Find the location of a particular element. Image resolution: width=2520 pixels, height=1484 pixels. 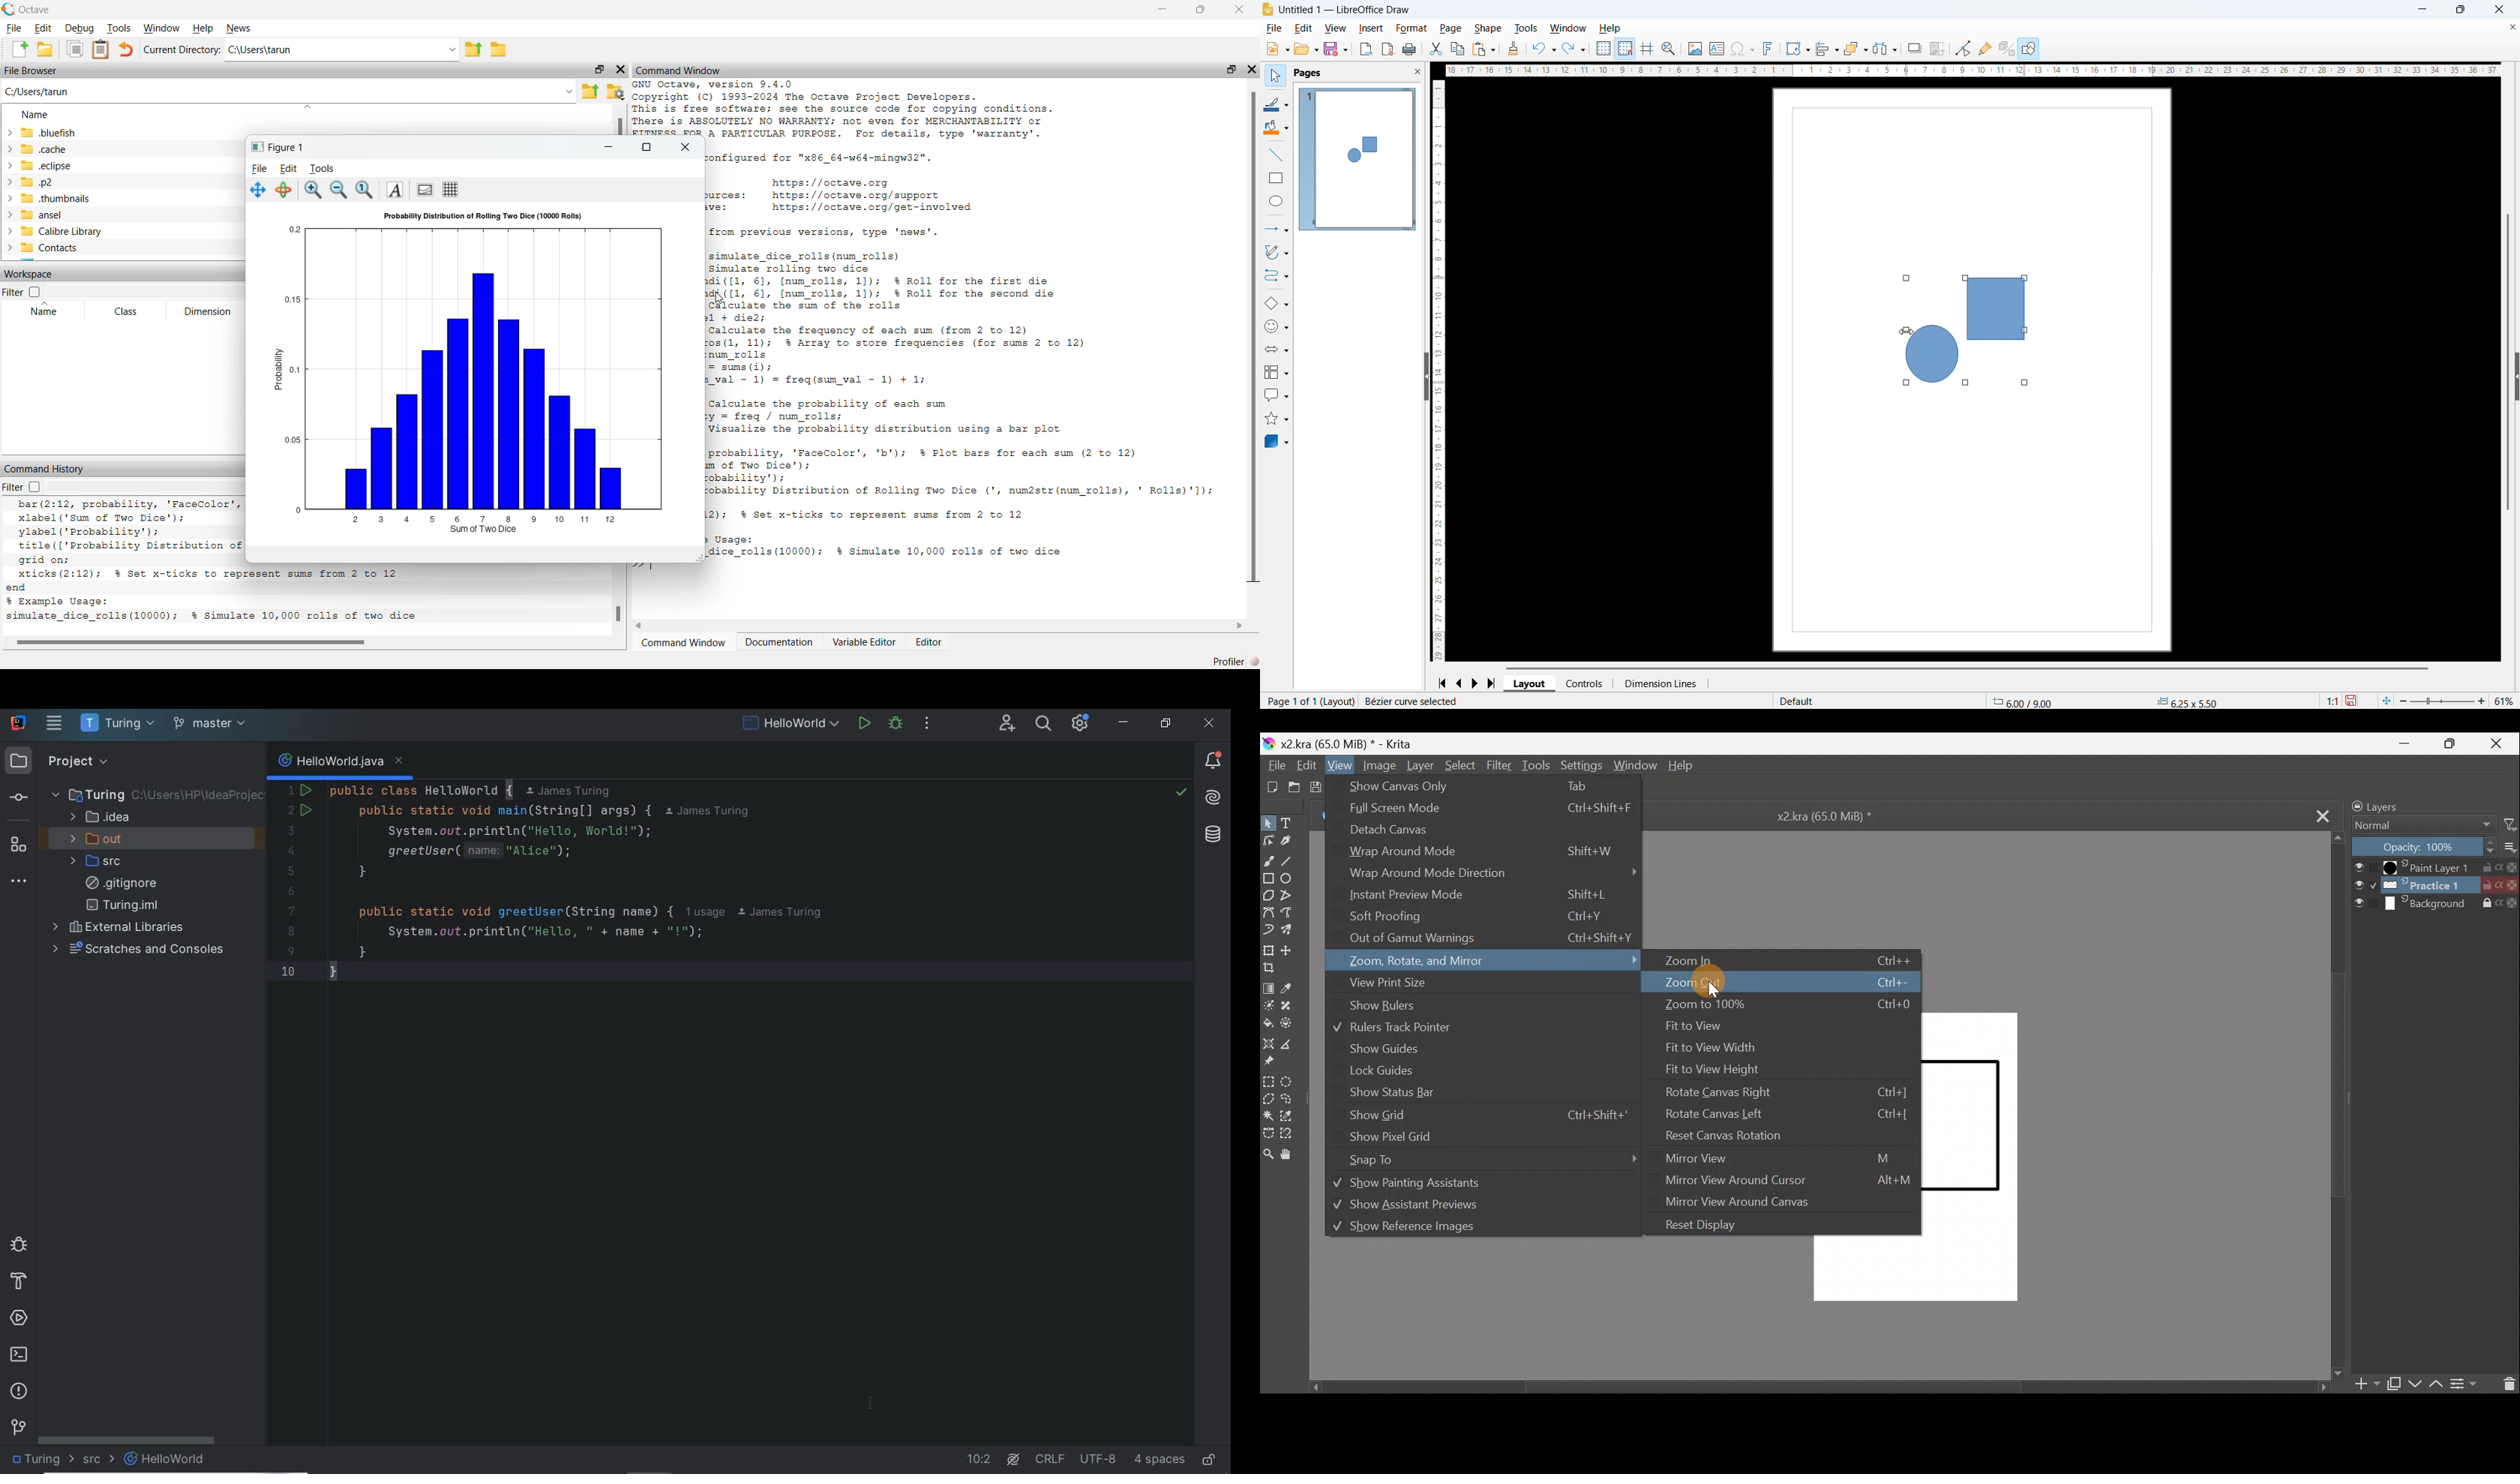

Filter  is located at coordinates (25, 293).